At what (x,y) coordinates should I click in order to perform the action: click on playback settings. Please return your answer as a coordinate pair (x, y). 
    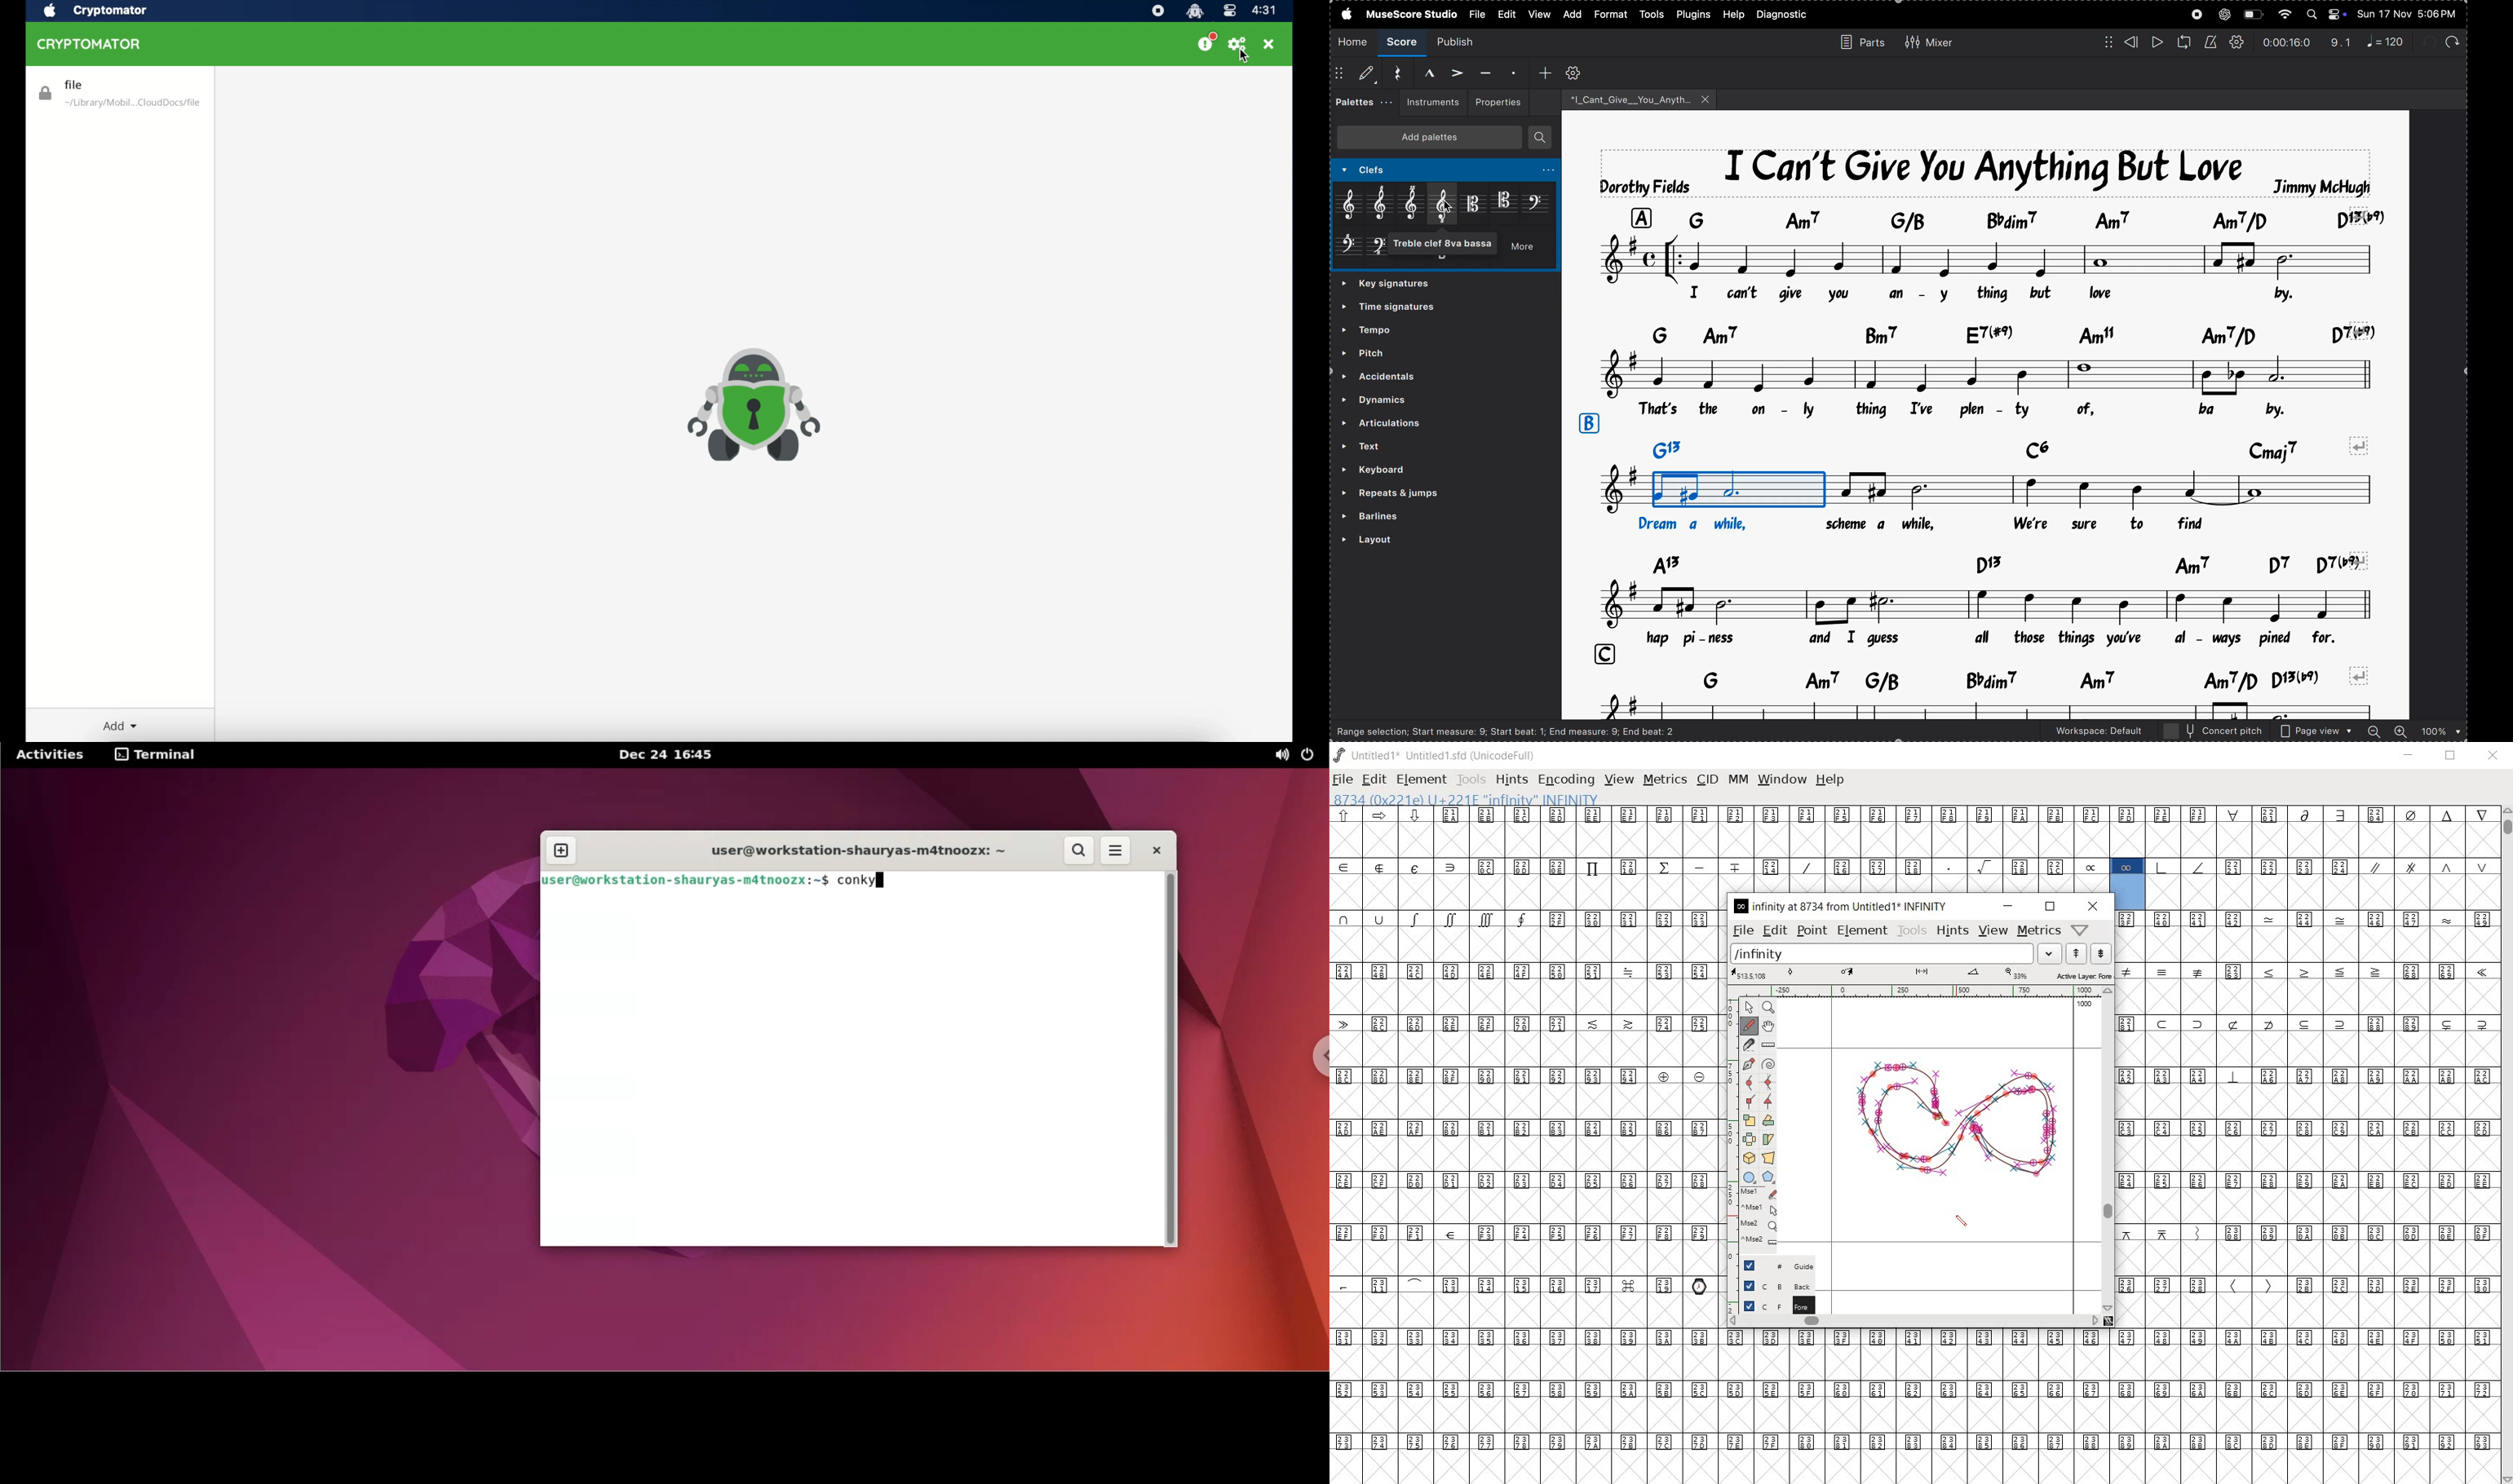
    Looking at the image, I should click on (2238, 42).